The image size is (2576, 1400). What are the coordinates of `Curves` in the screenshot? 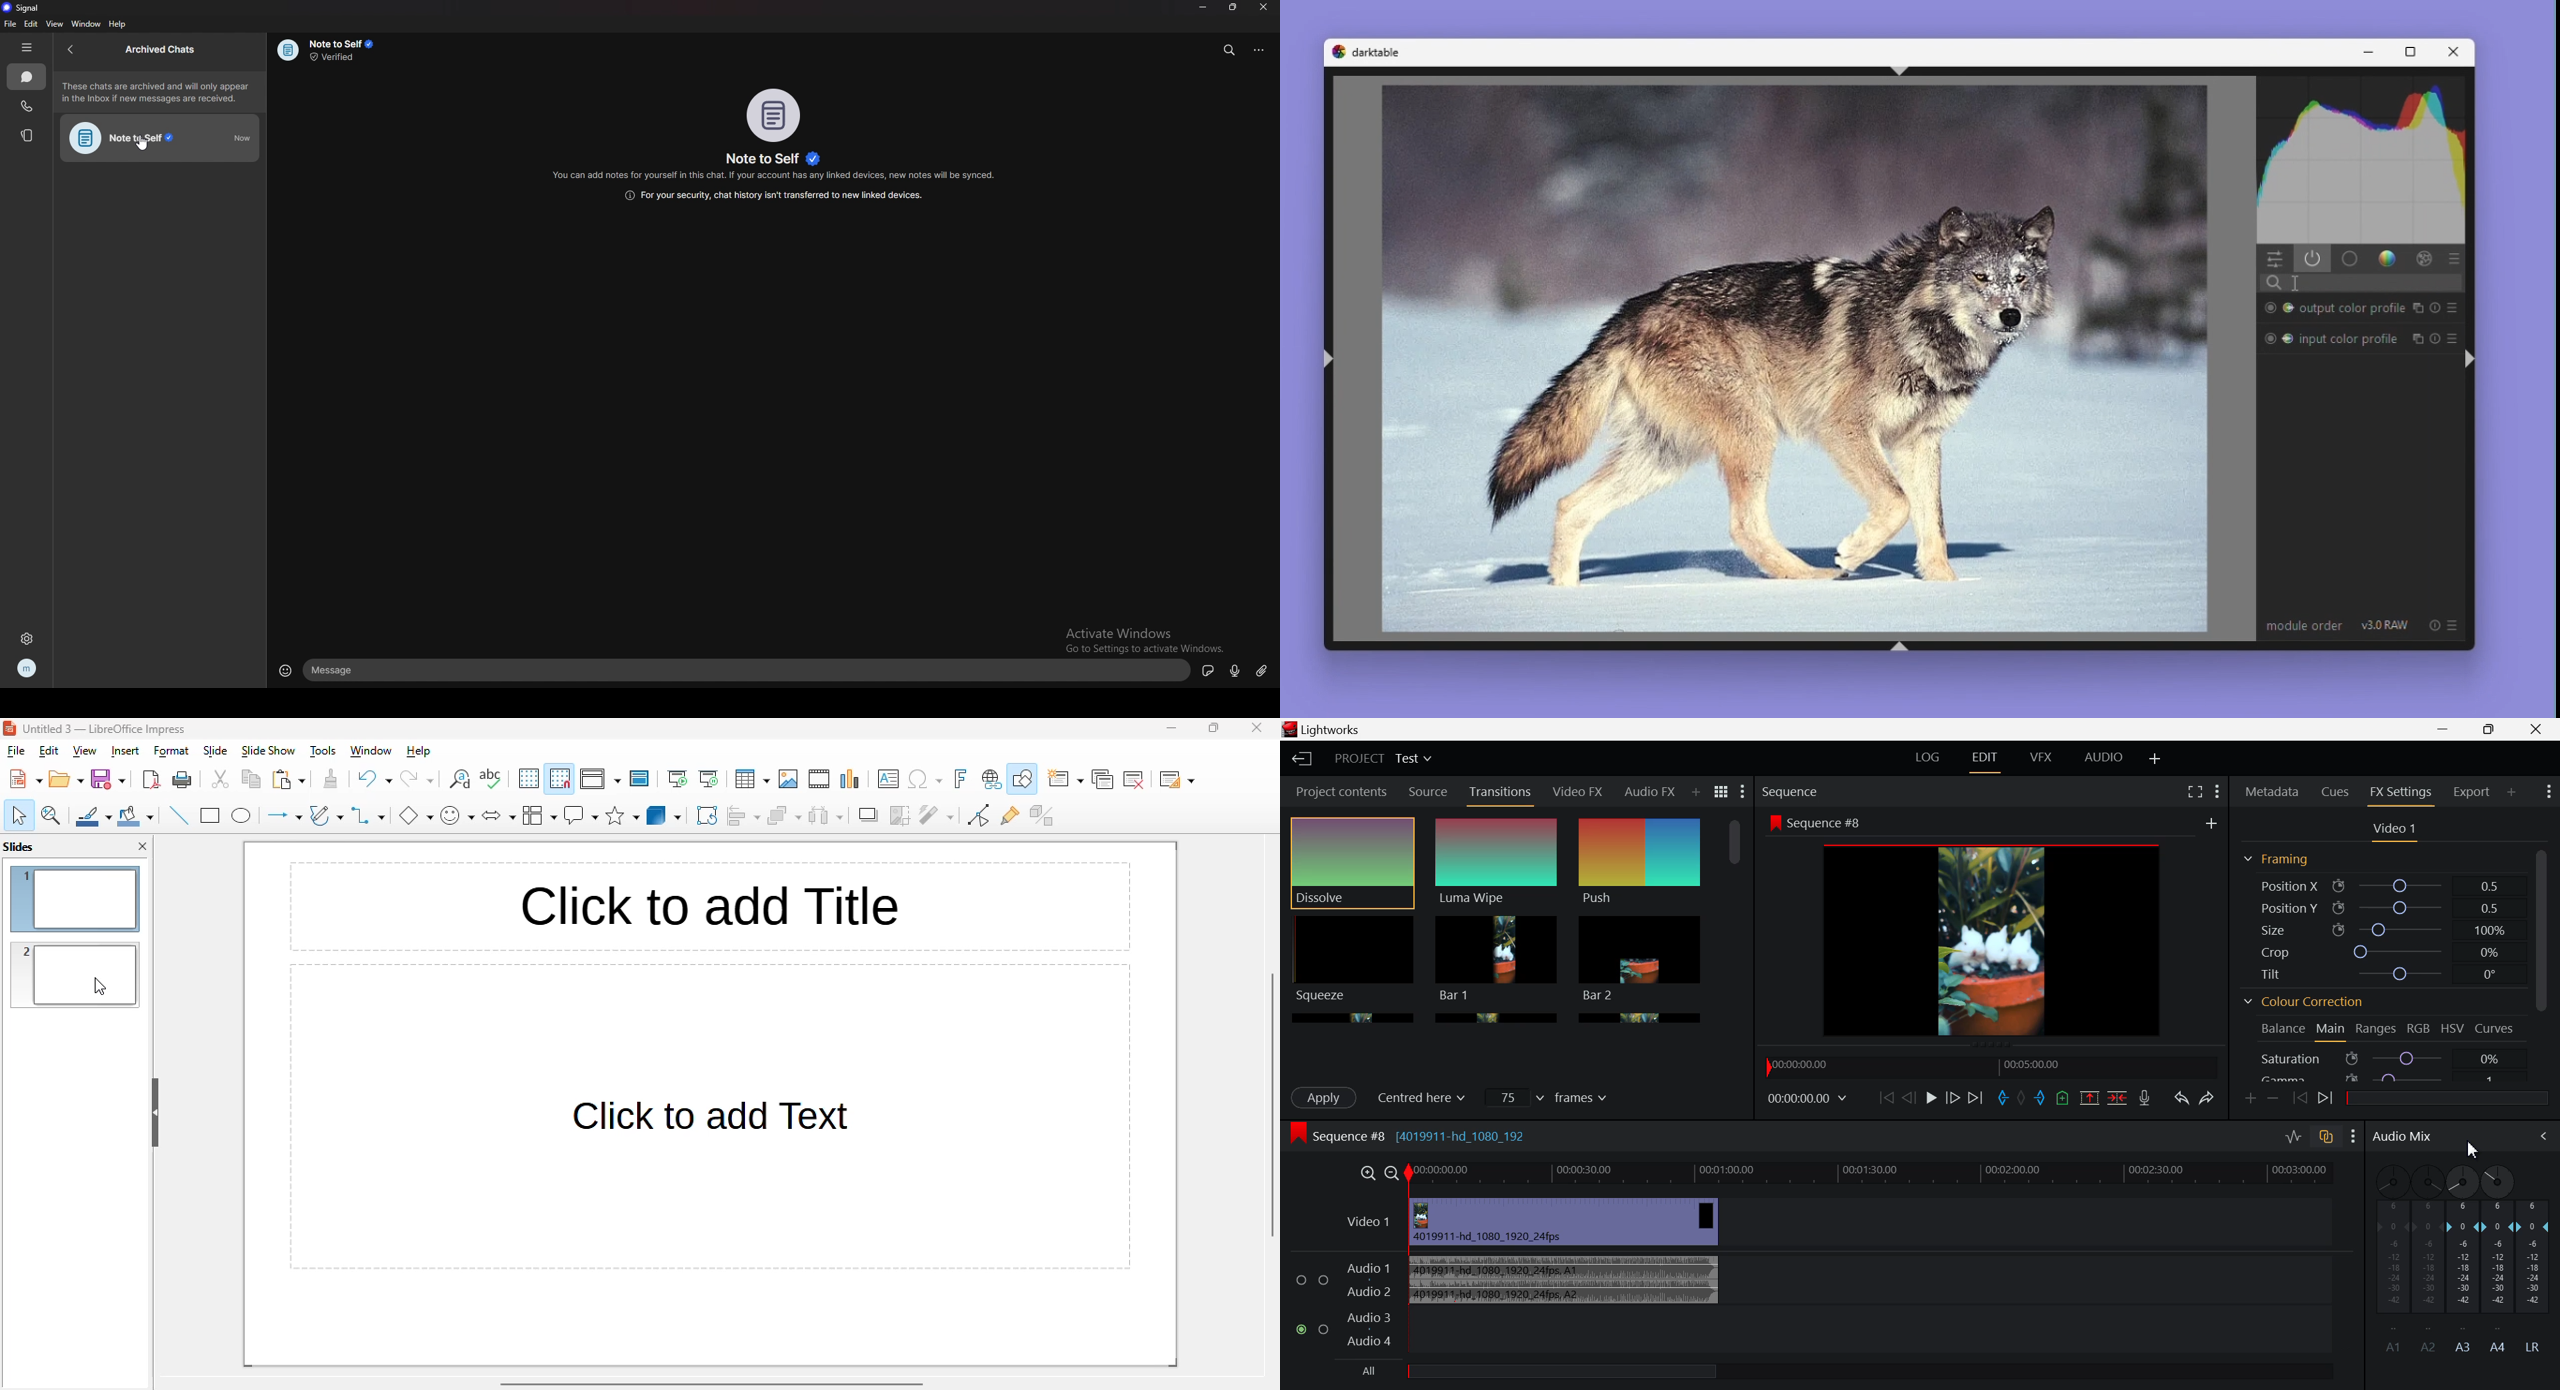 It's located at (2493, 1028).